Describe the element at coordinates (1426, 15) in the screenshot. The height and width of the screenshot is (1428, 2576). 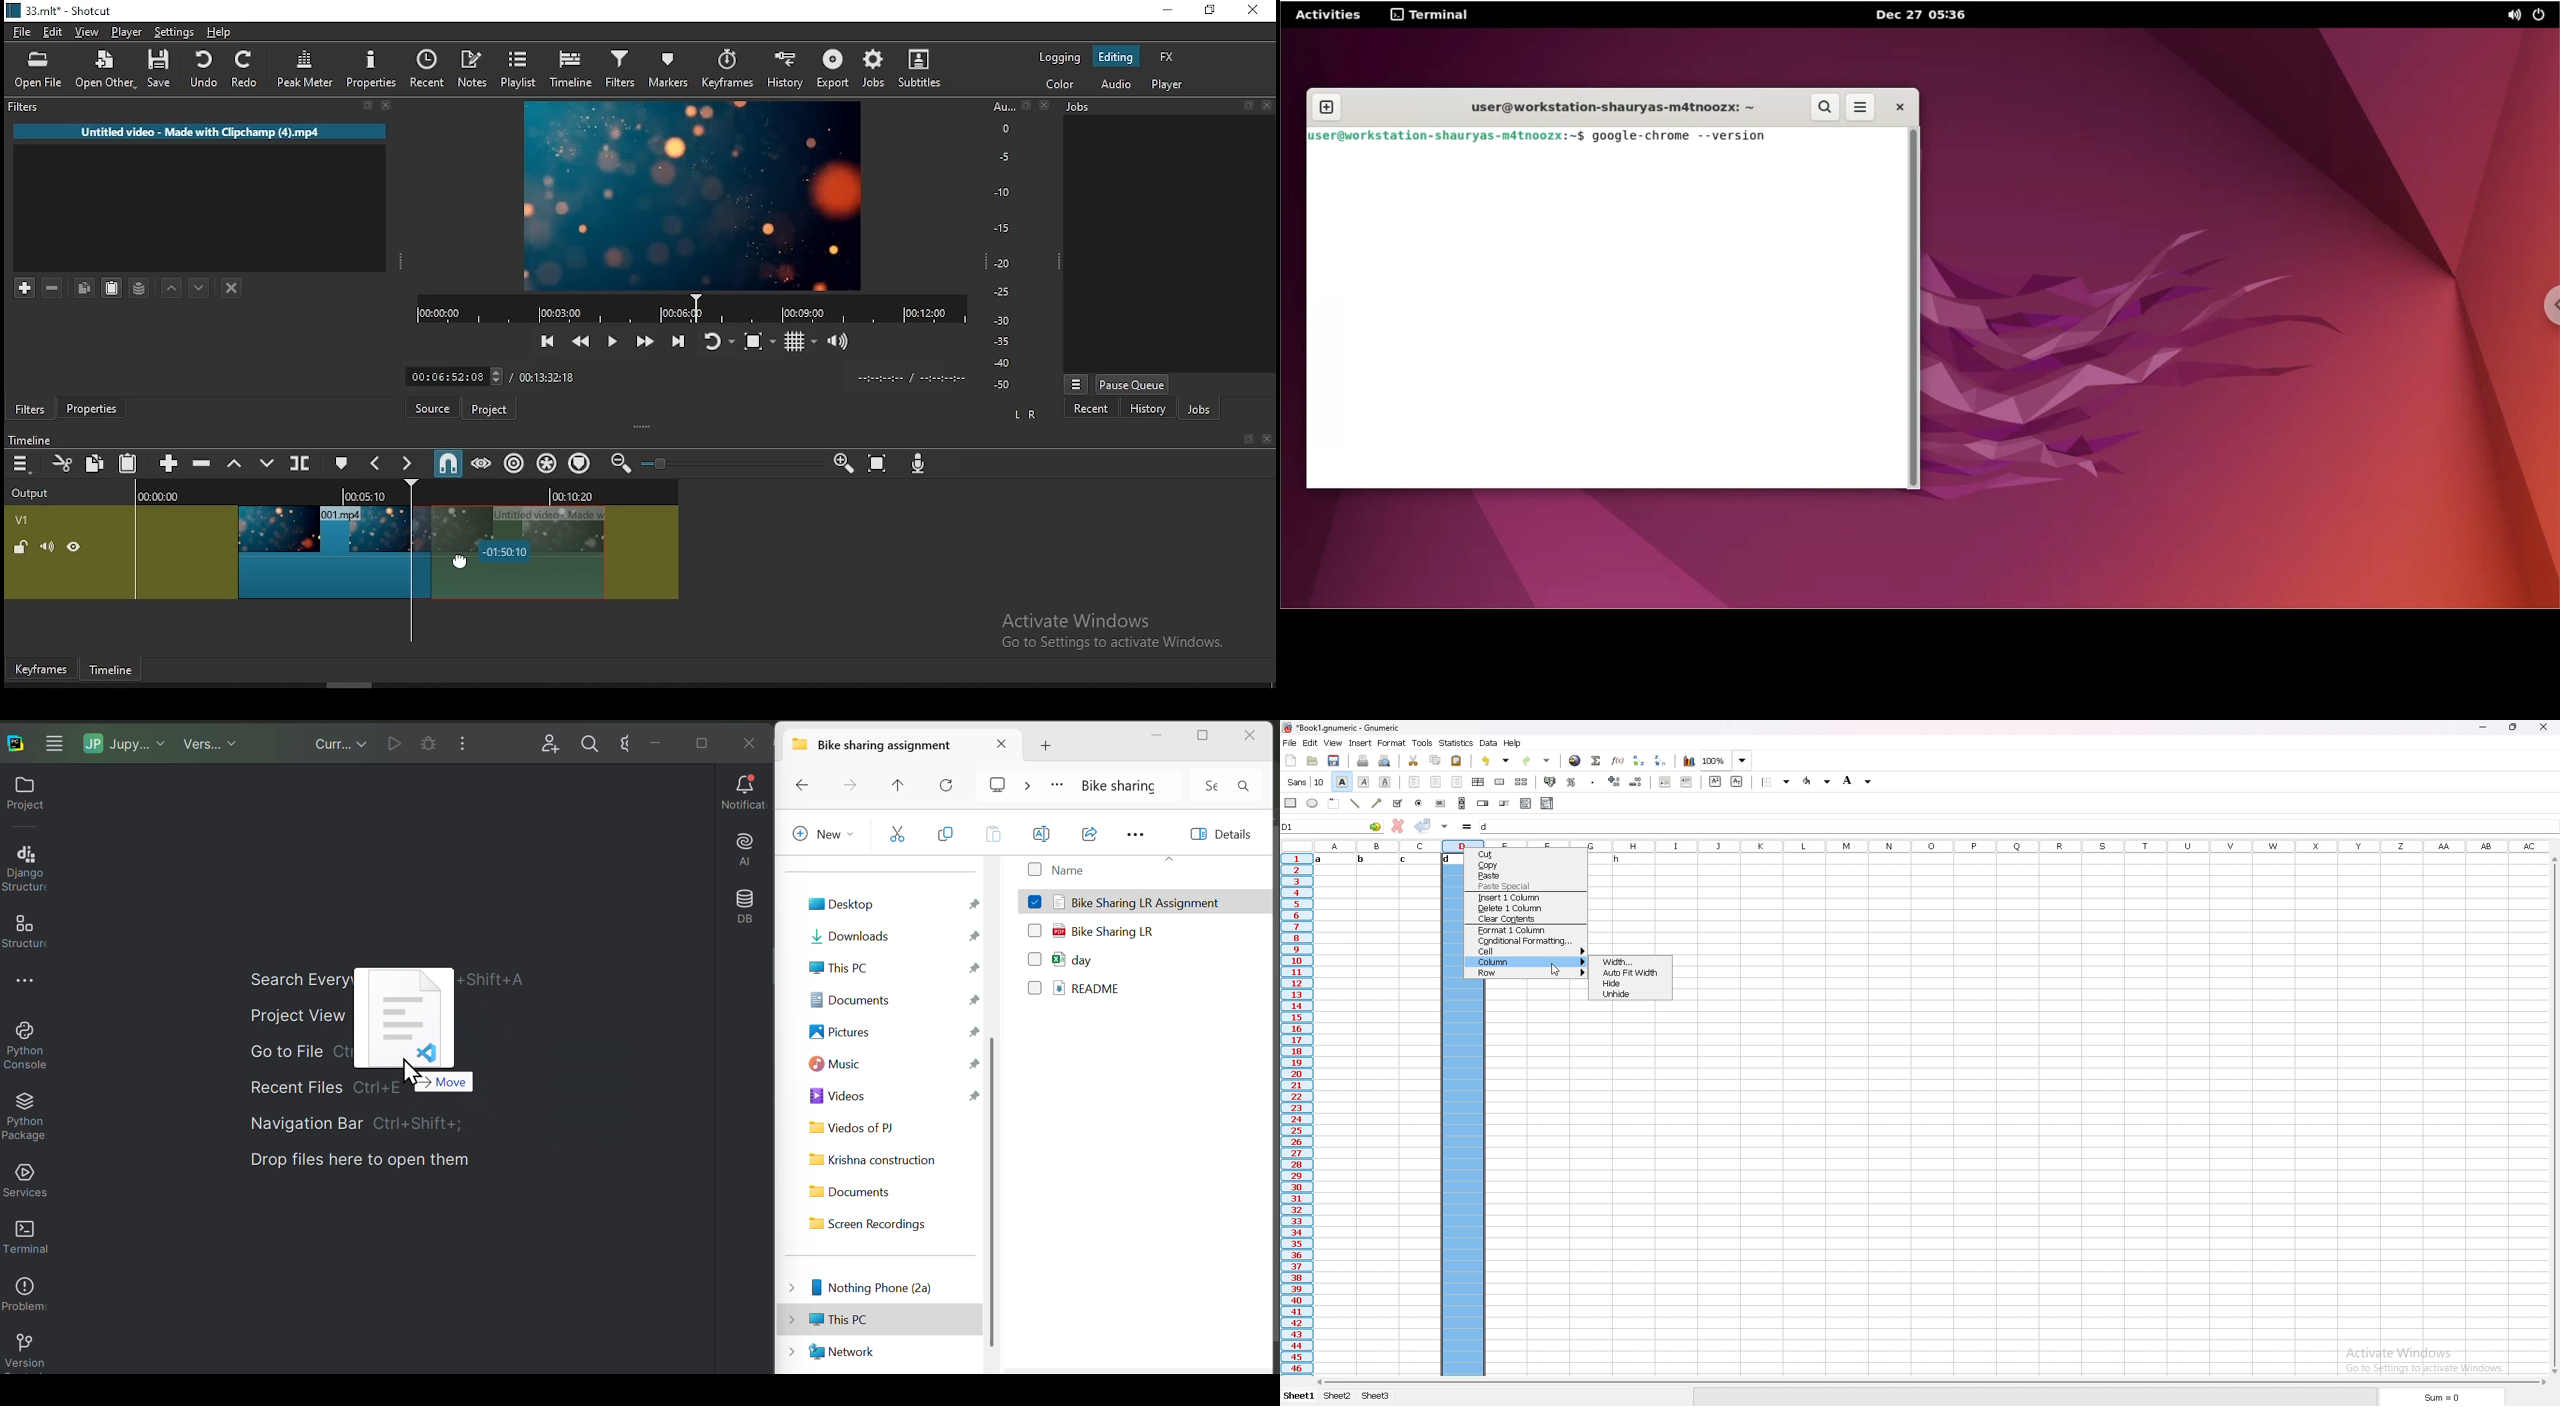
I see `Terminal` at that location.